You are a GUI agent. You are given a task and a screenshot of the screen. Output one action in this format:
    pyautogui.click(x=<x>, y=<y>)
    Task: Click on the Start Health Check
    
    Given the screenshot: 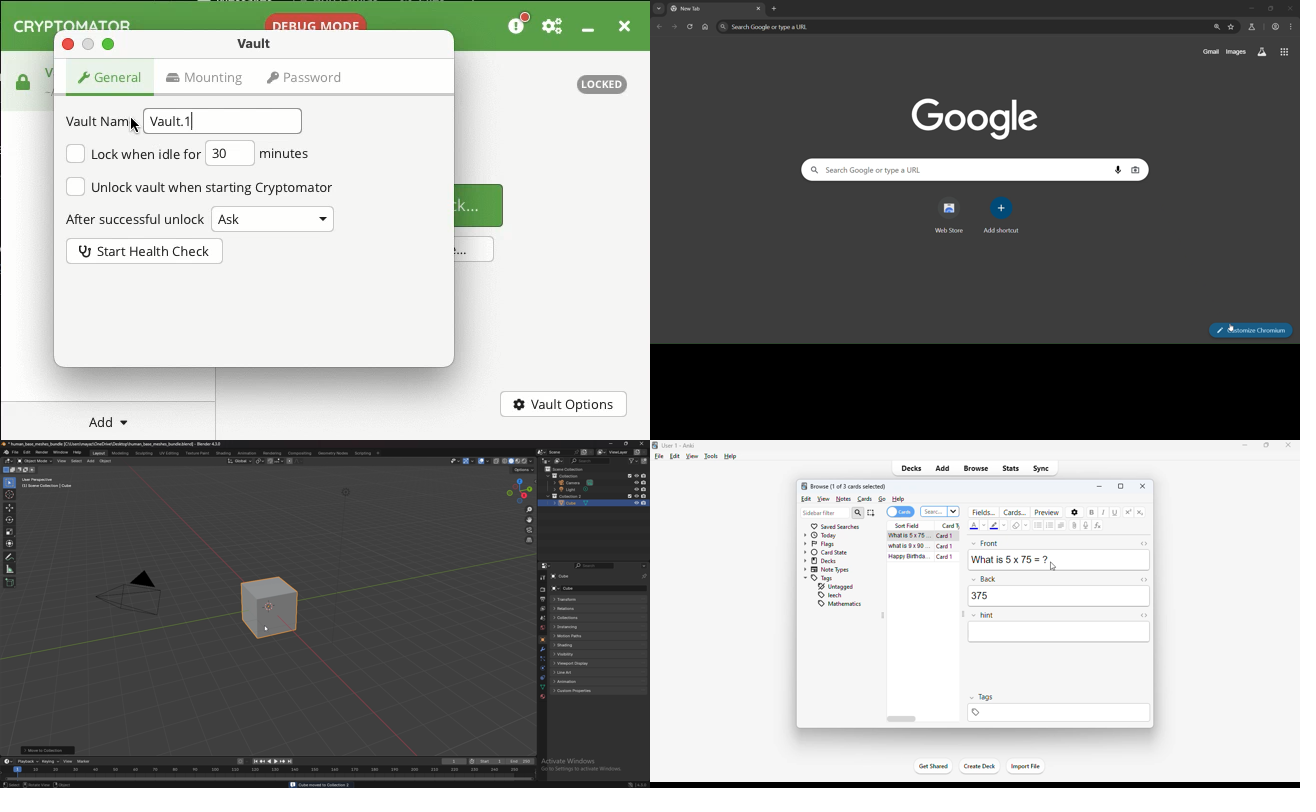 What is the action you would take?
    pyautogui.click(x=144, y=251)
    